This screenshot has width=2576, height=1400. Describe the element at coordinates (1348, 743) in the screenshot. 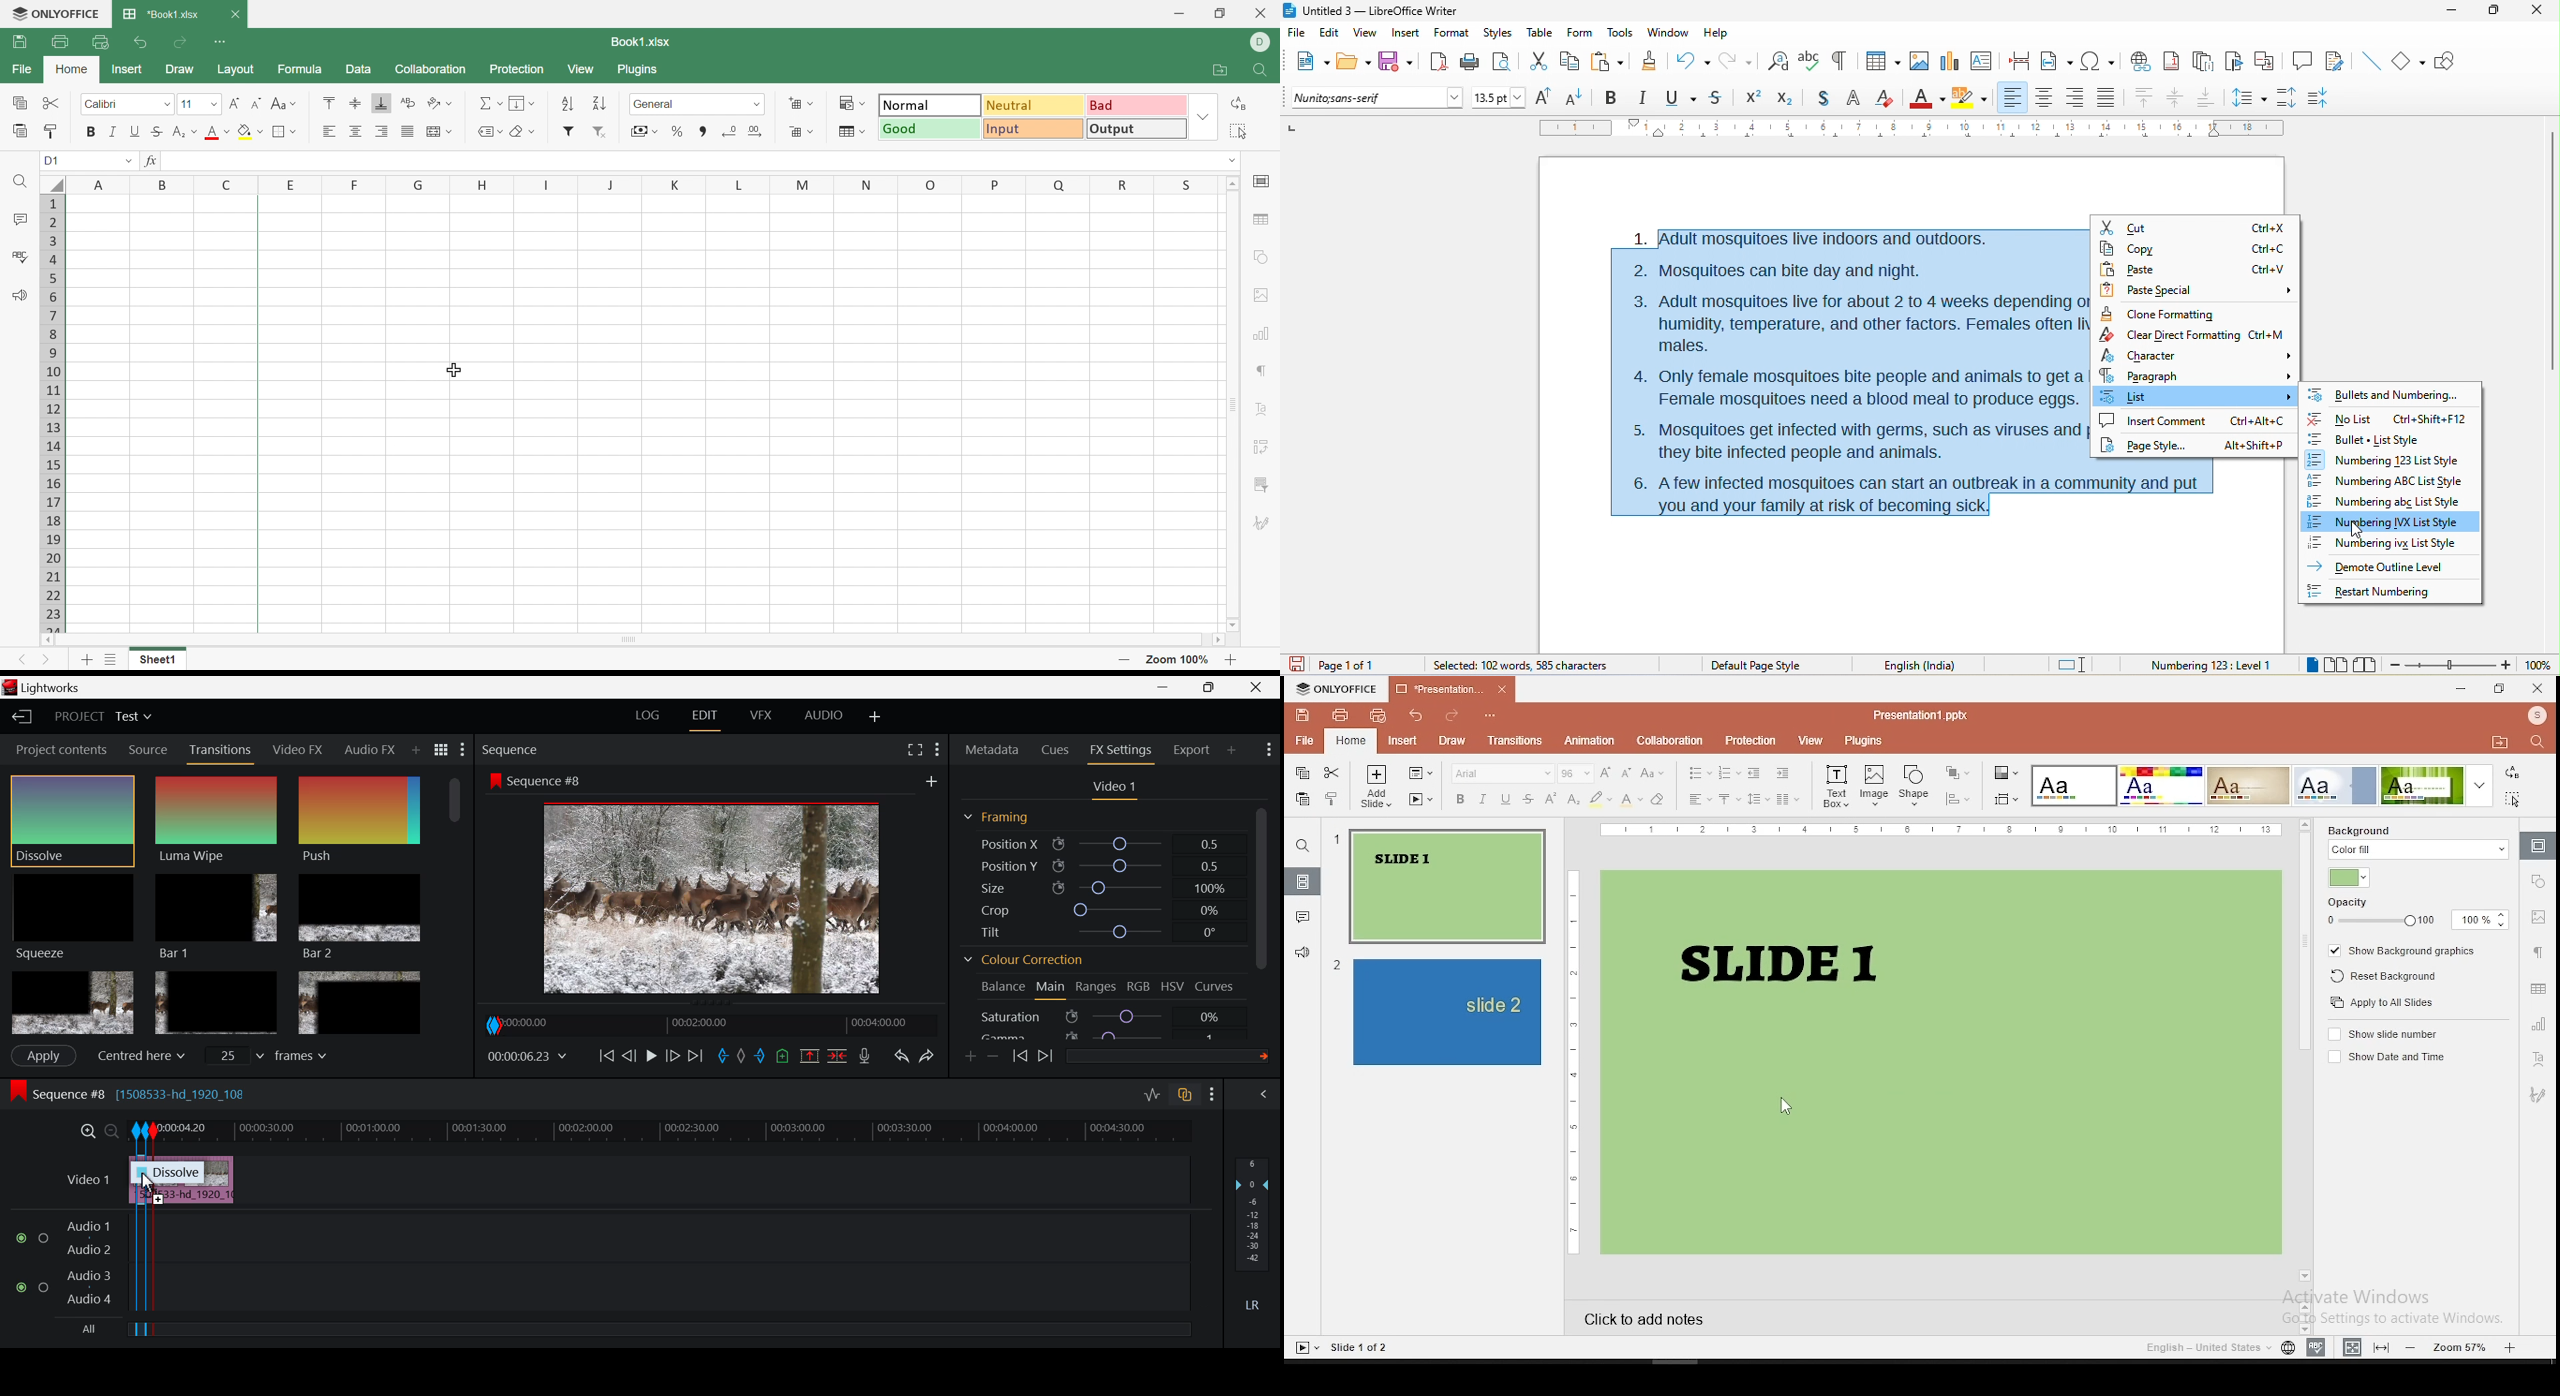

I see `home` at that location.